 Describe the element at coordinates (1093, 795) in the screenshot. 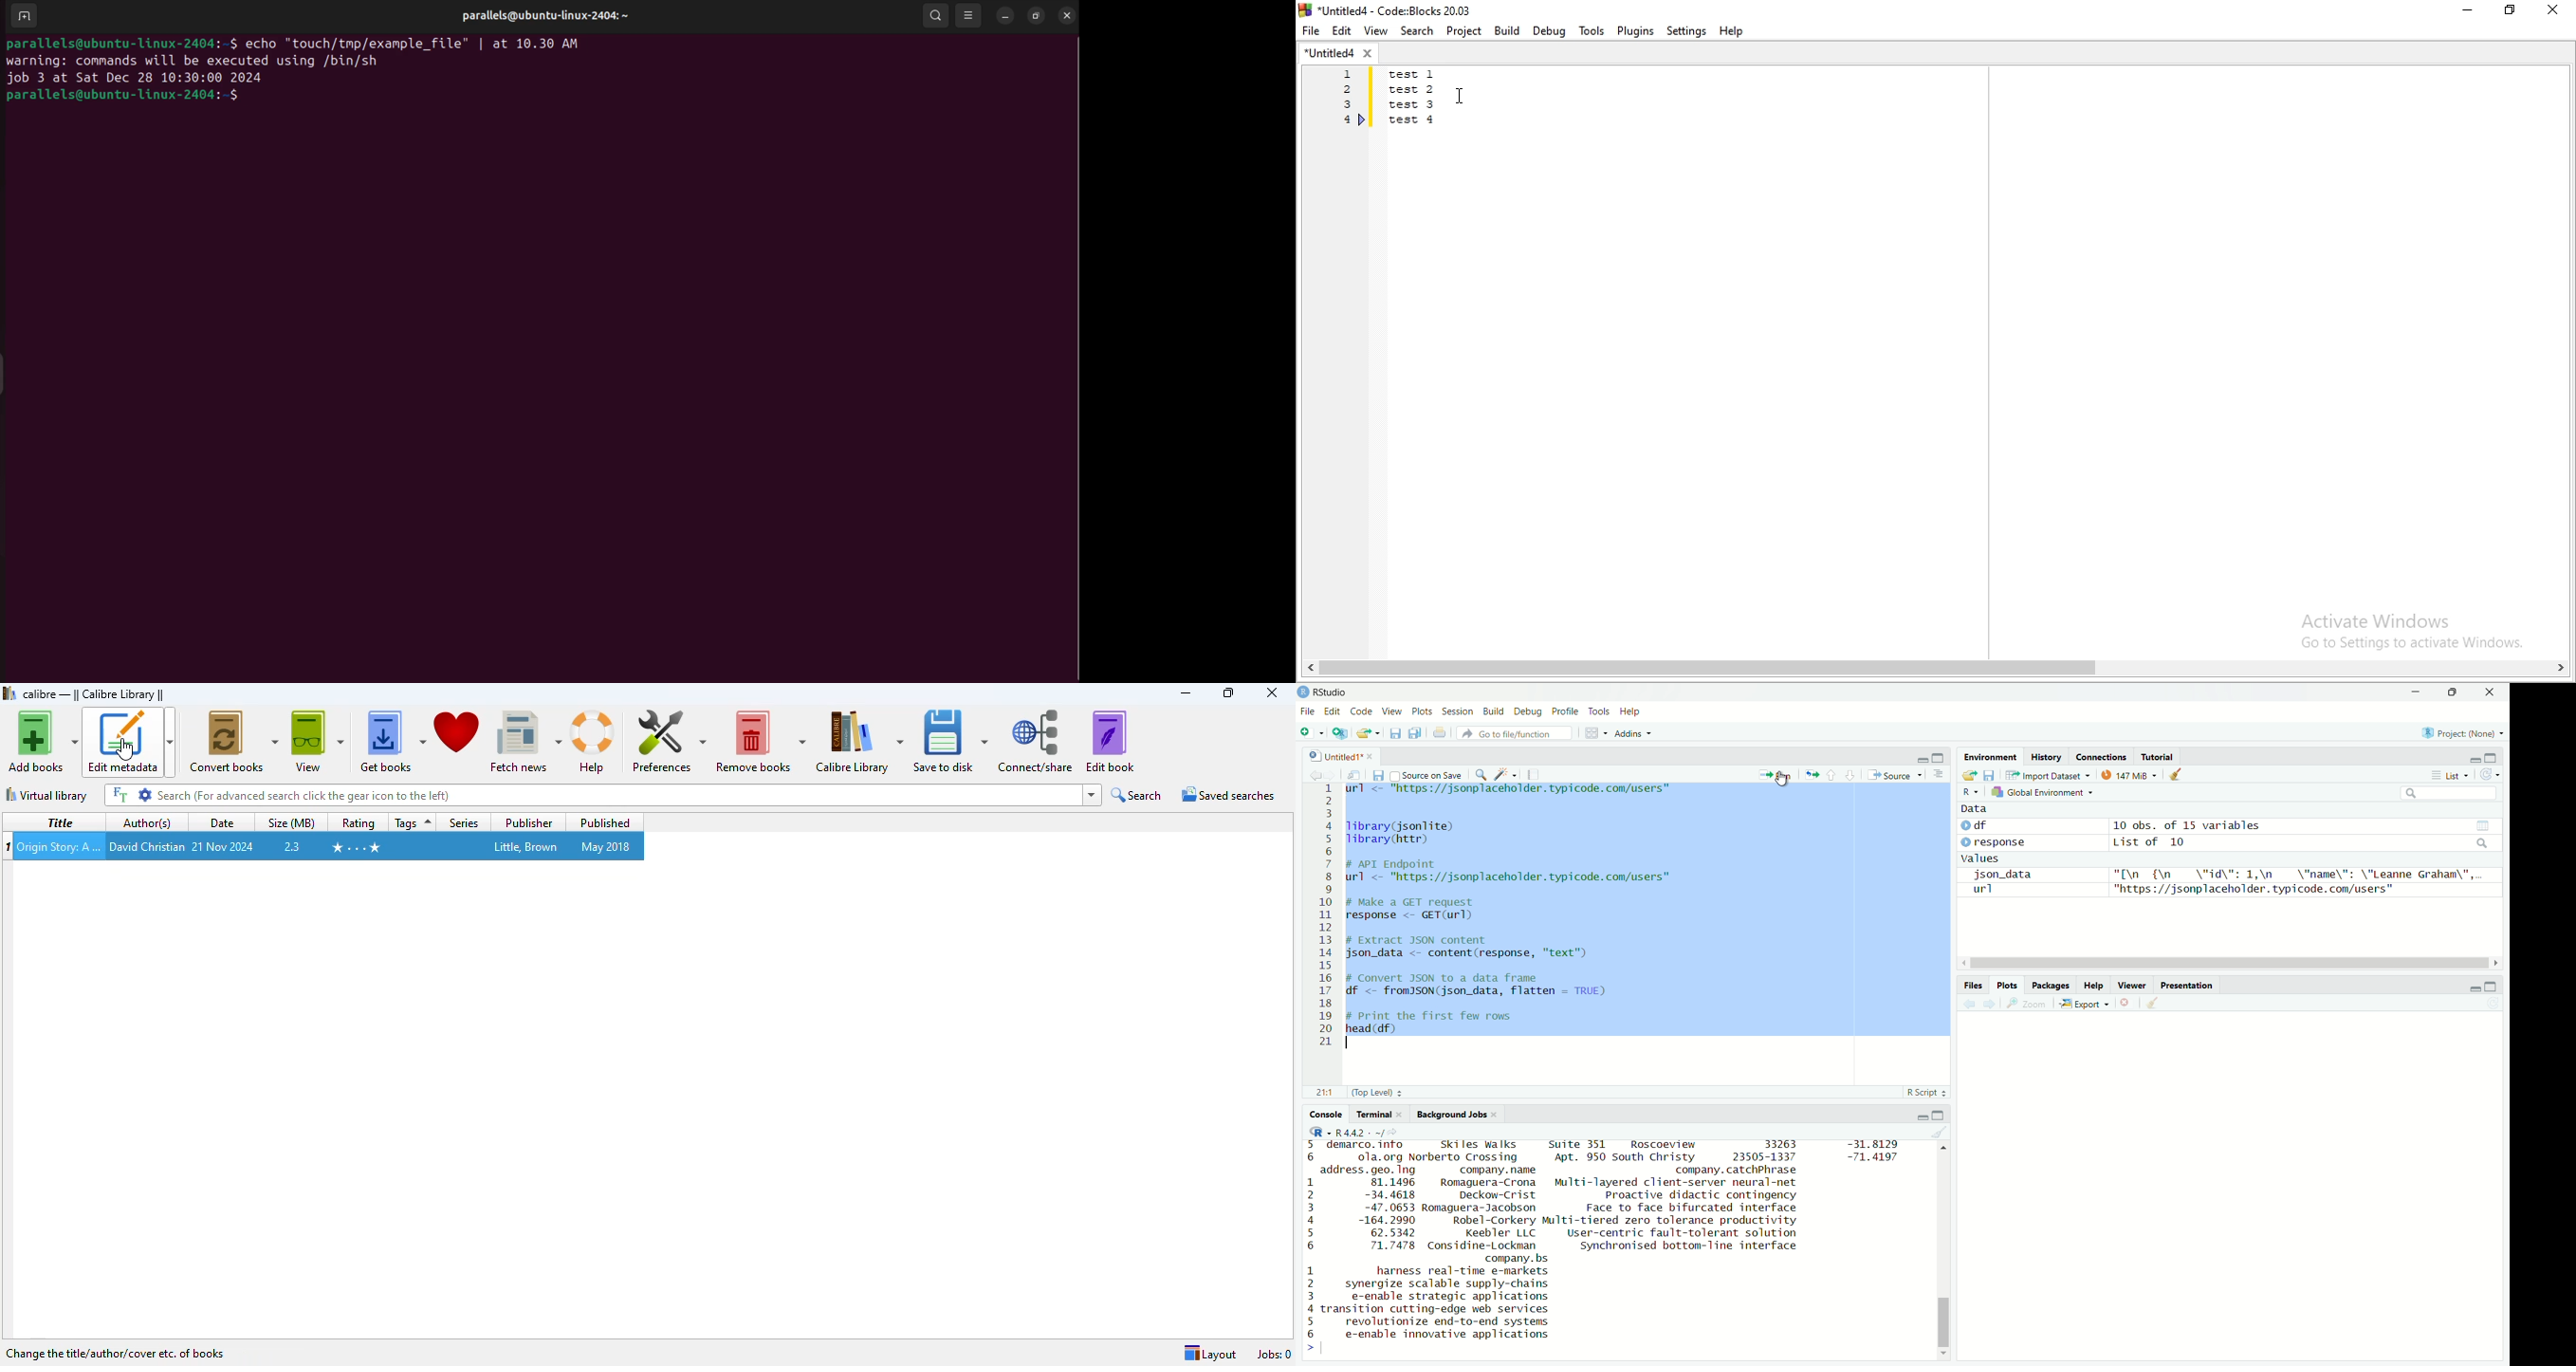

I see `dropdown` at that location.